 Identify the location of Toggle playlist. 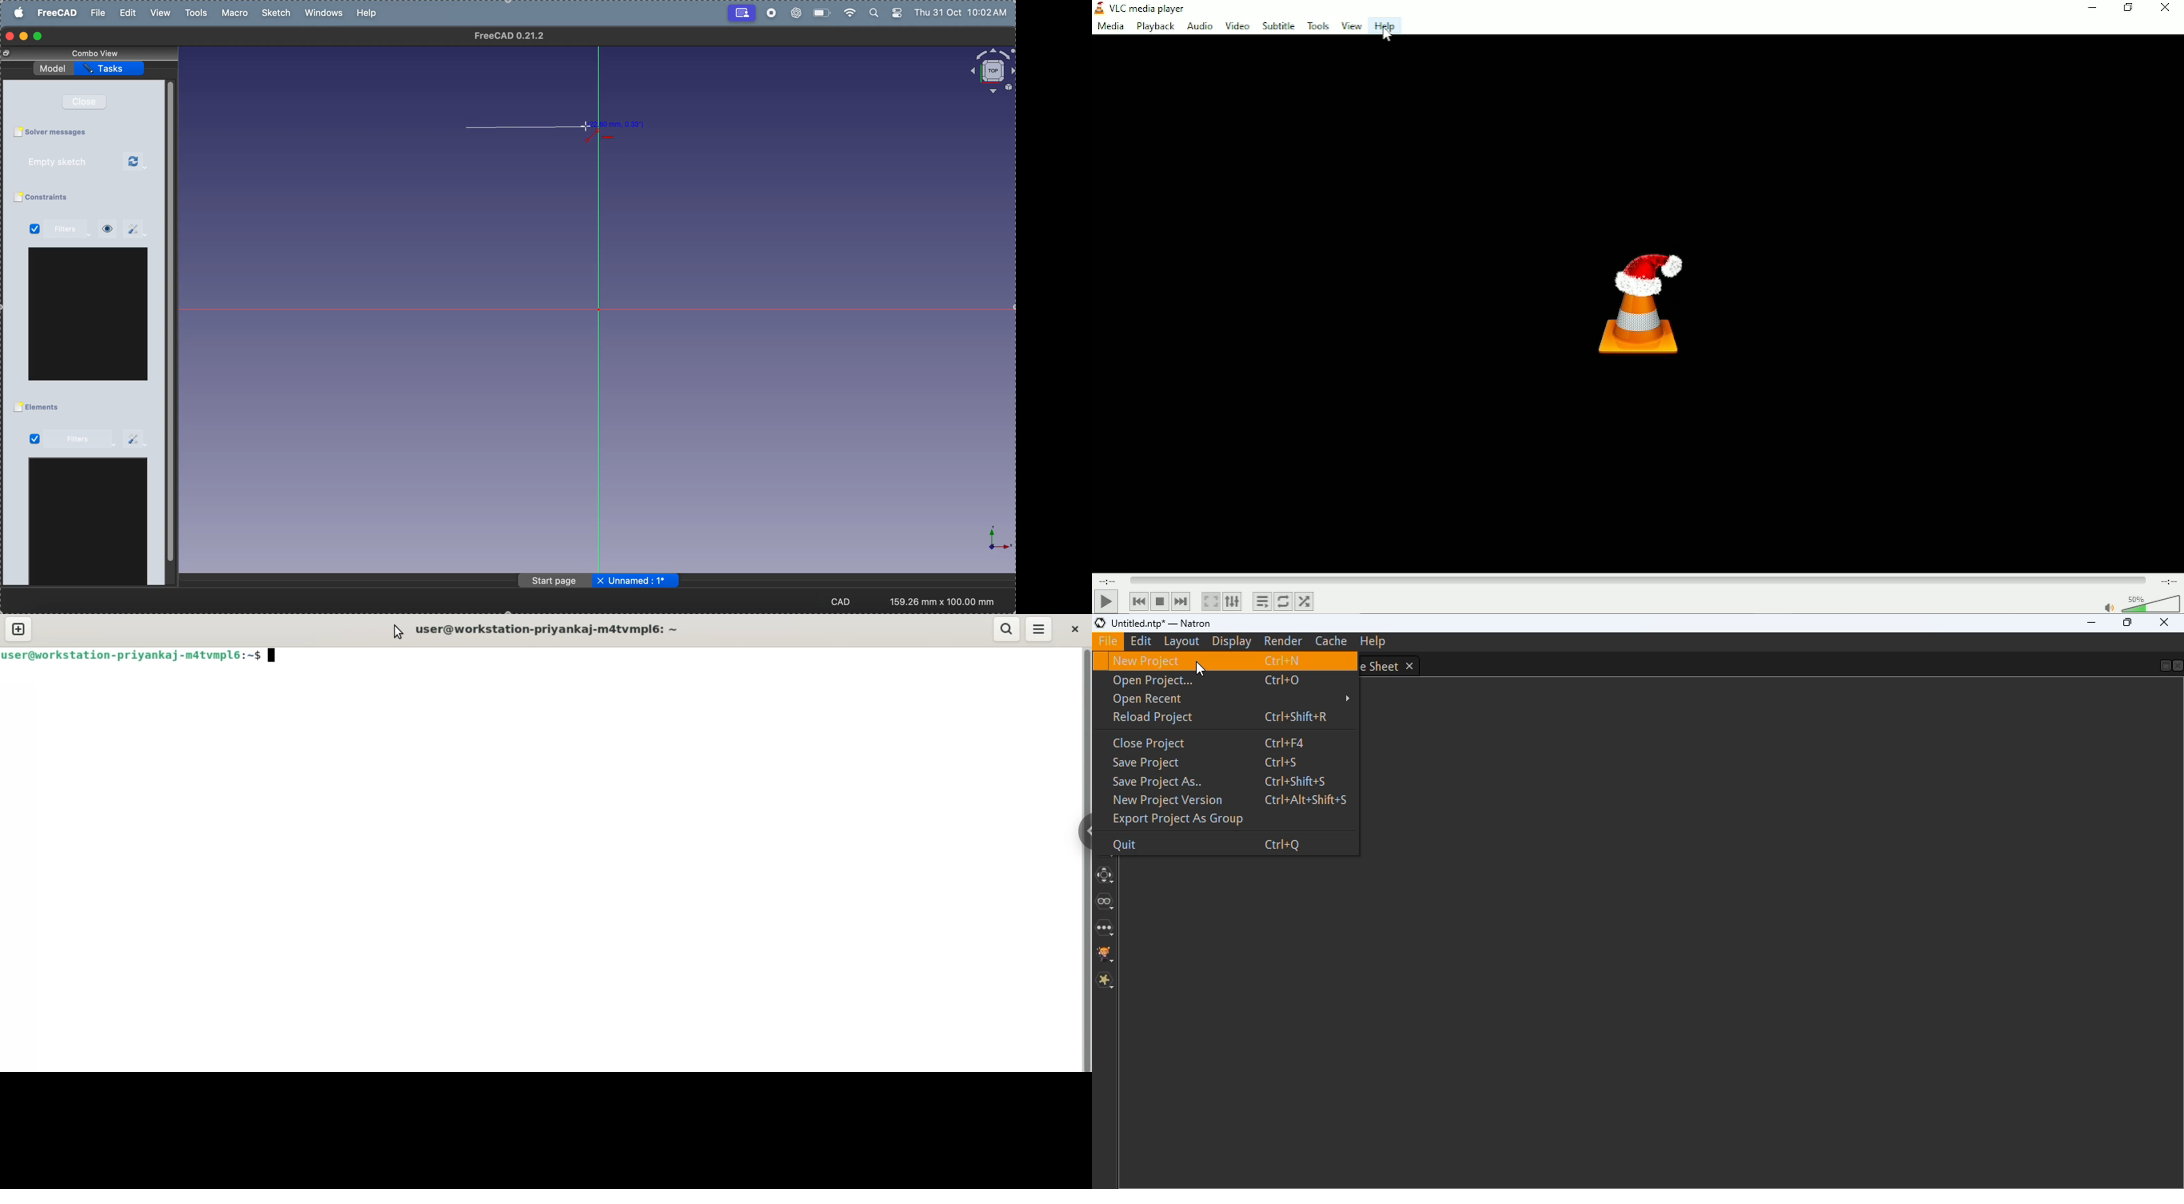
(1262, 601).